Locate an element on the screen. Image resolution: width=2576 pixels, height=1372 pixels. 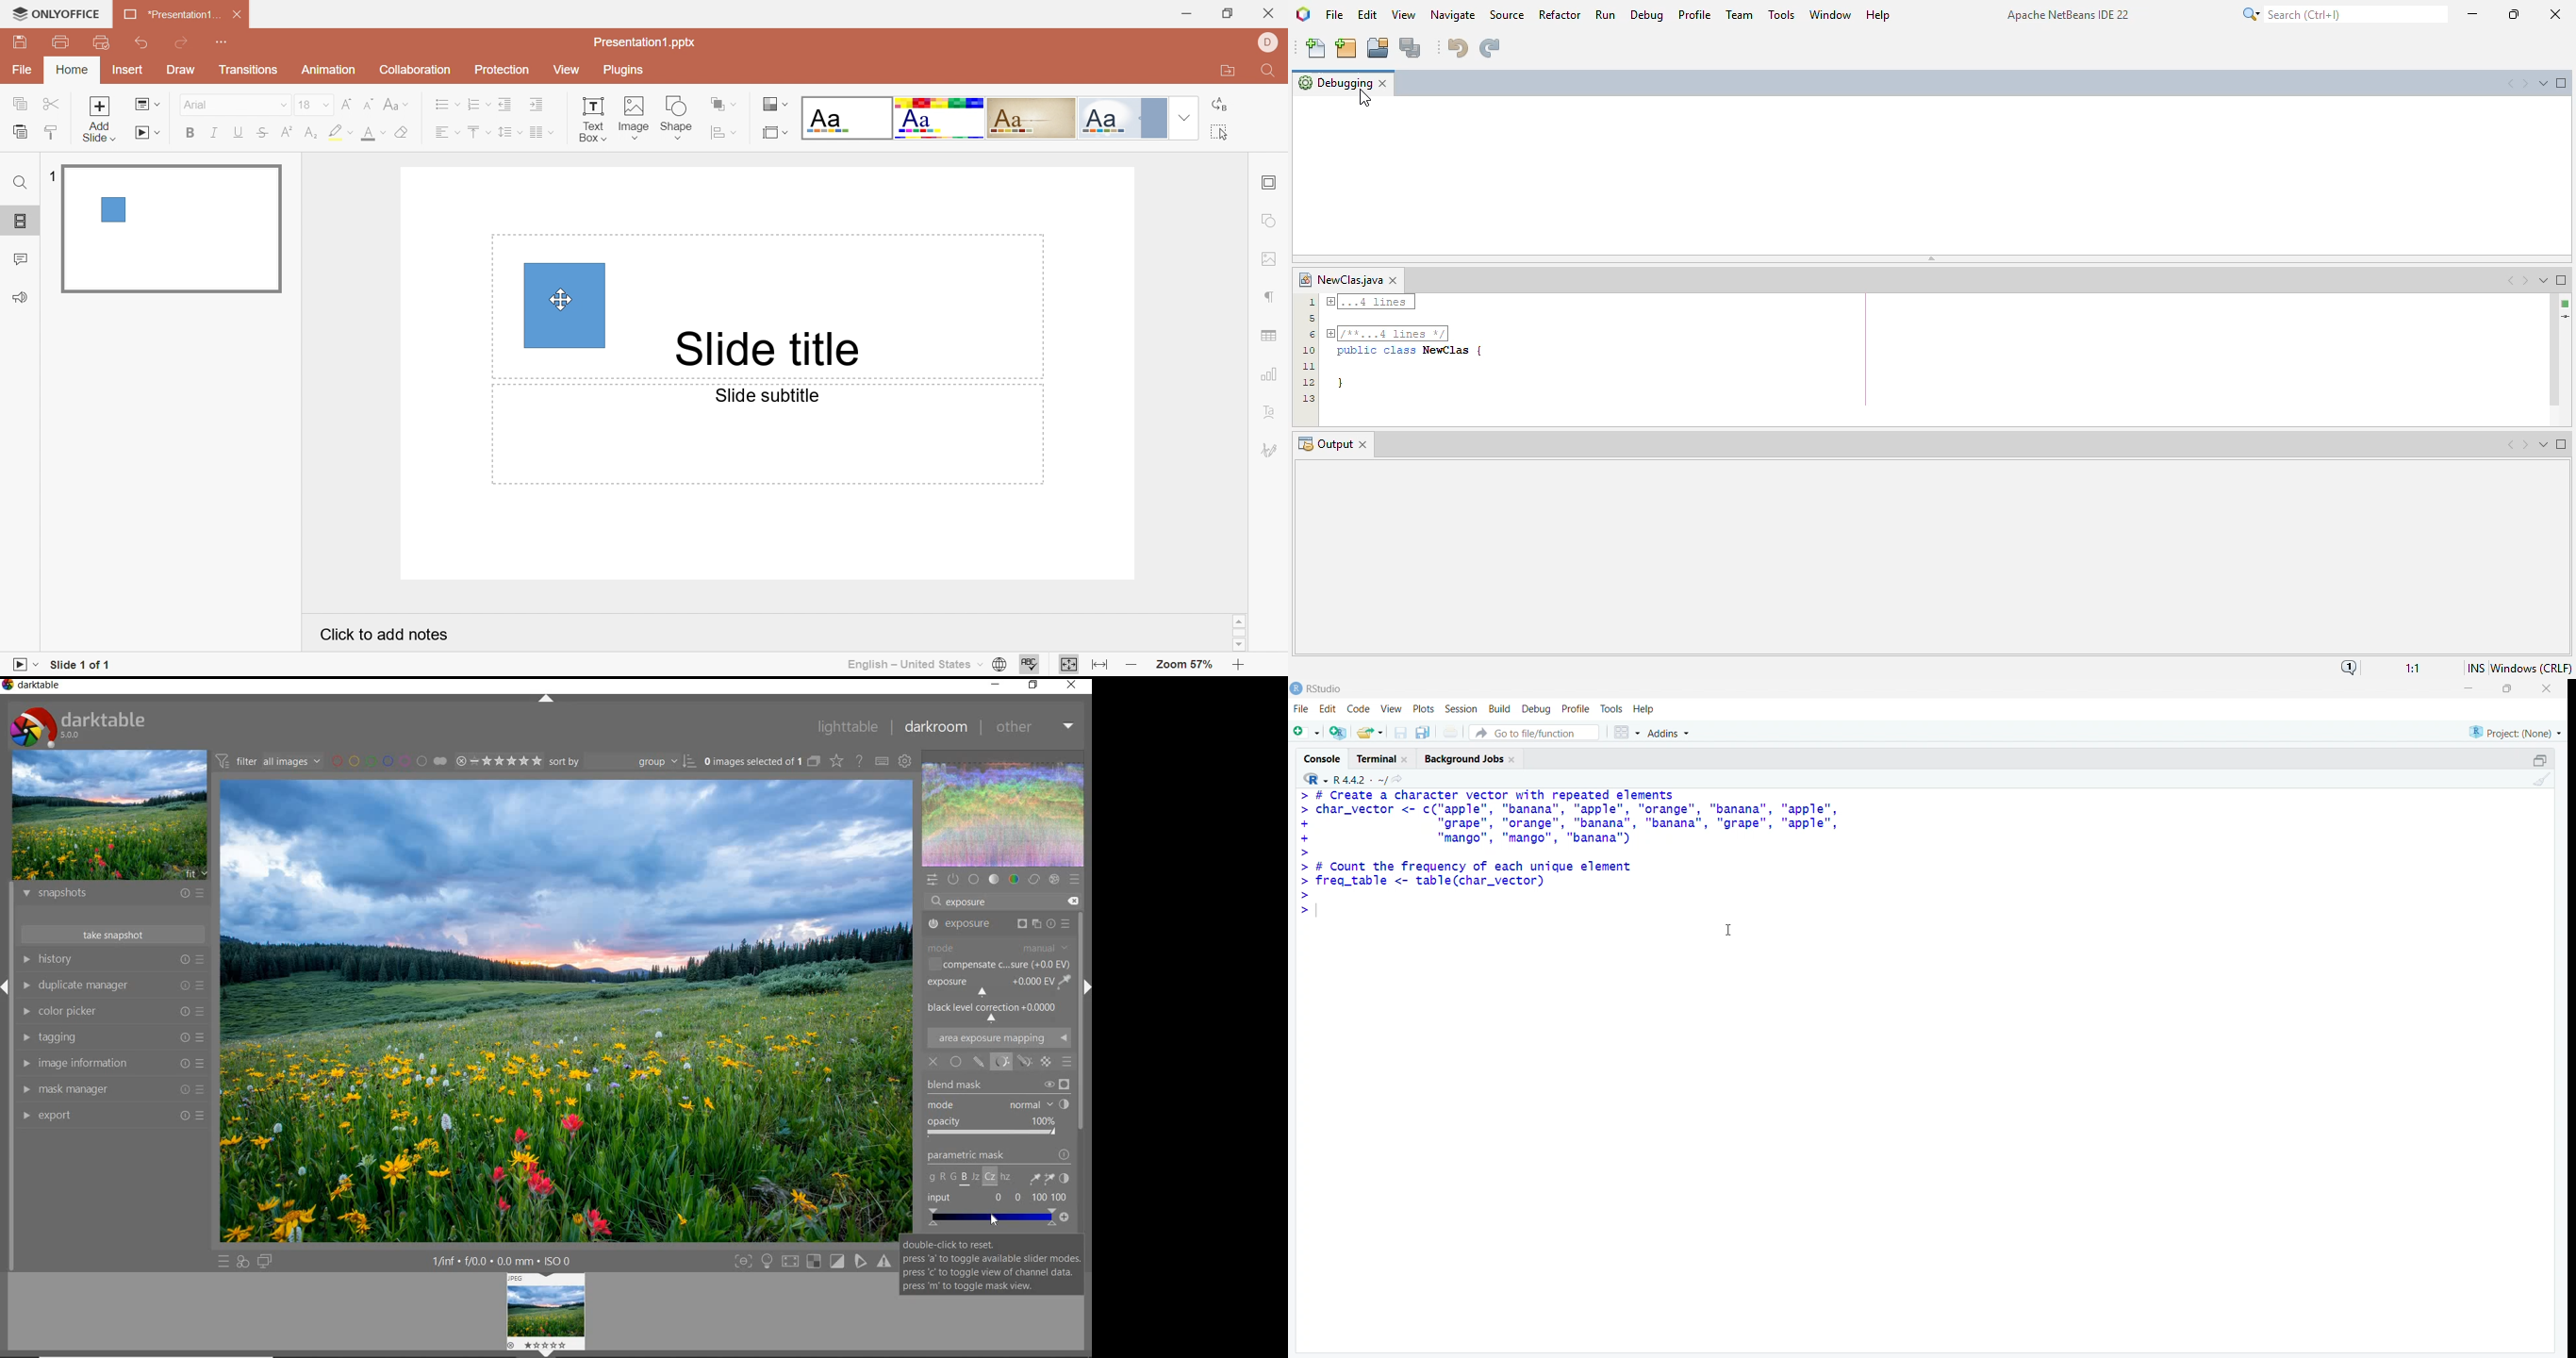
refactor is located at coordinates (1560, 14).